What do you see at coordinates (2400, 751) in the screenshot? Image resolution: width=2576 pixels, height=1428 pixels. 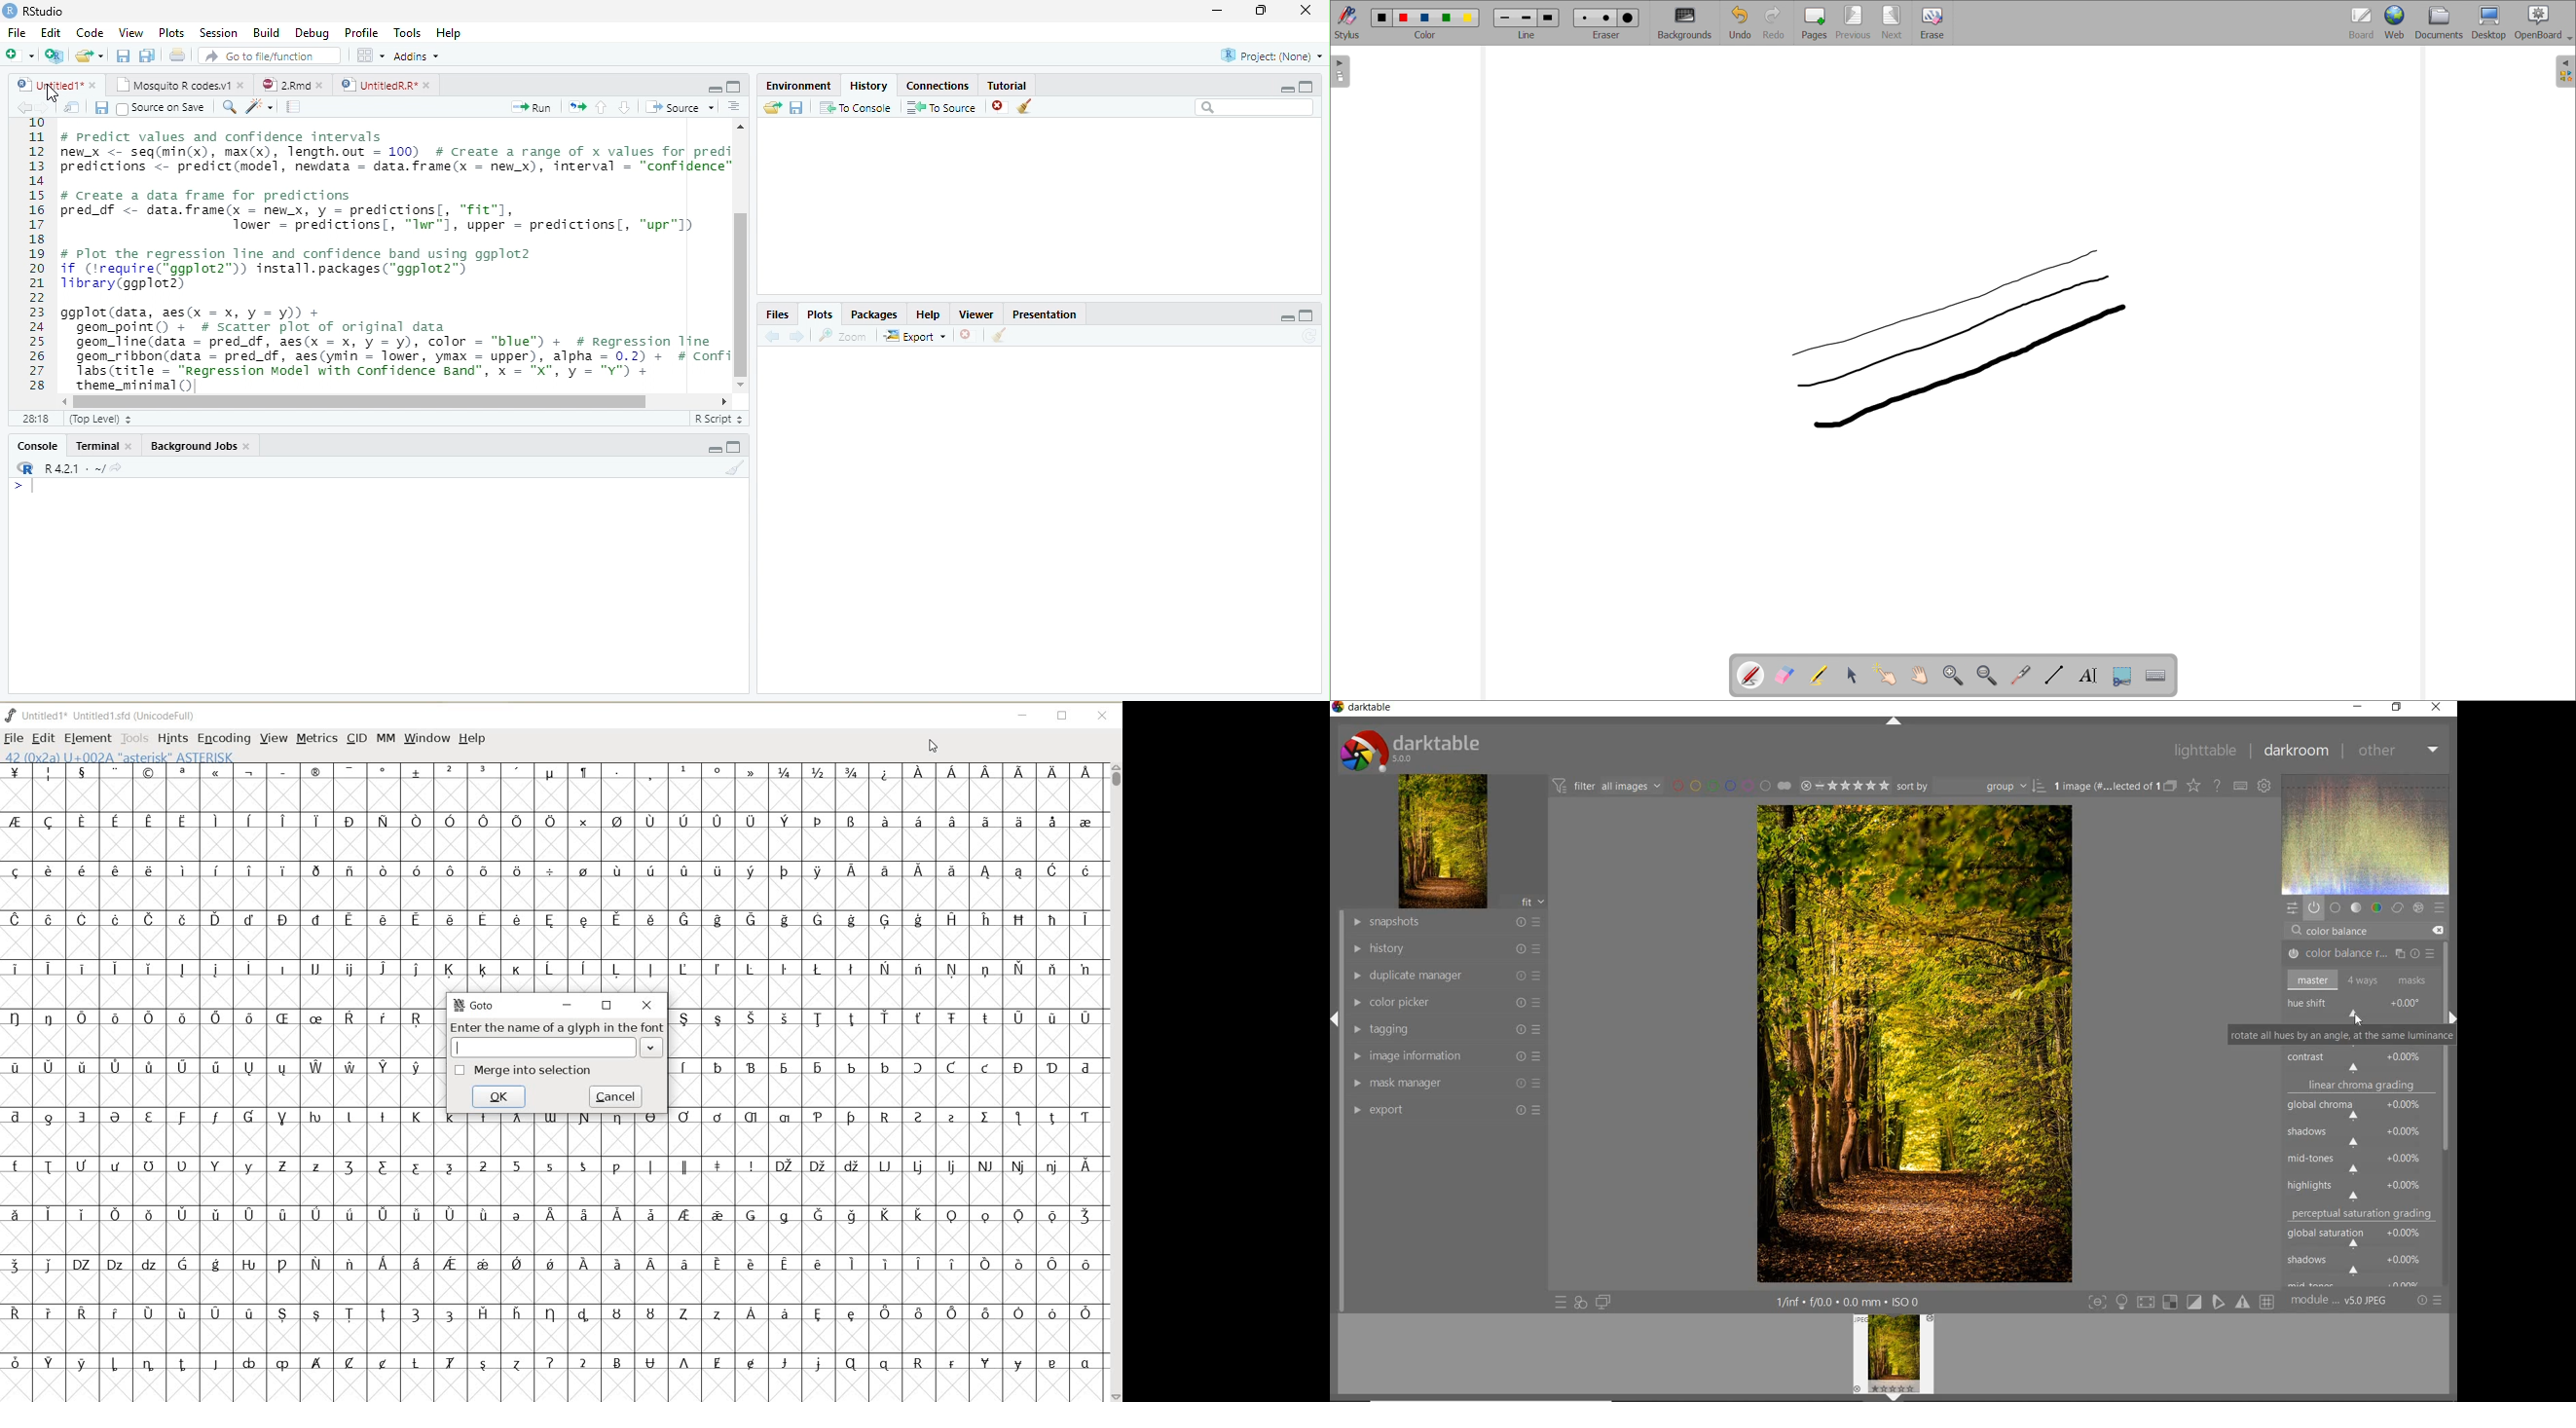 I see `other` at bounding box center [2400, 751].